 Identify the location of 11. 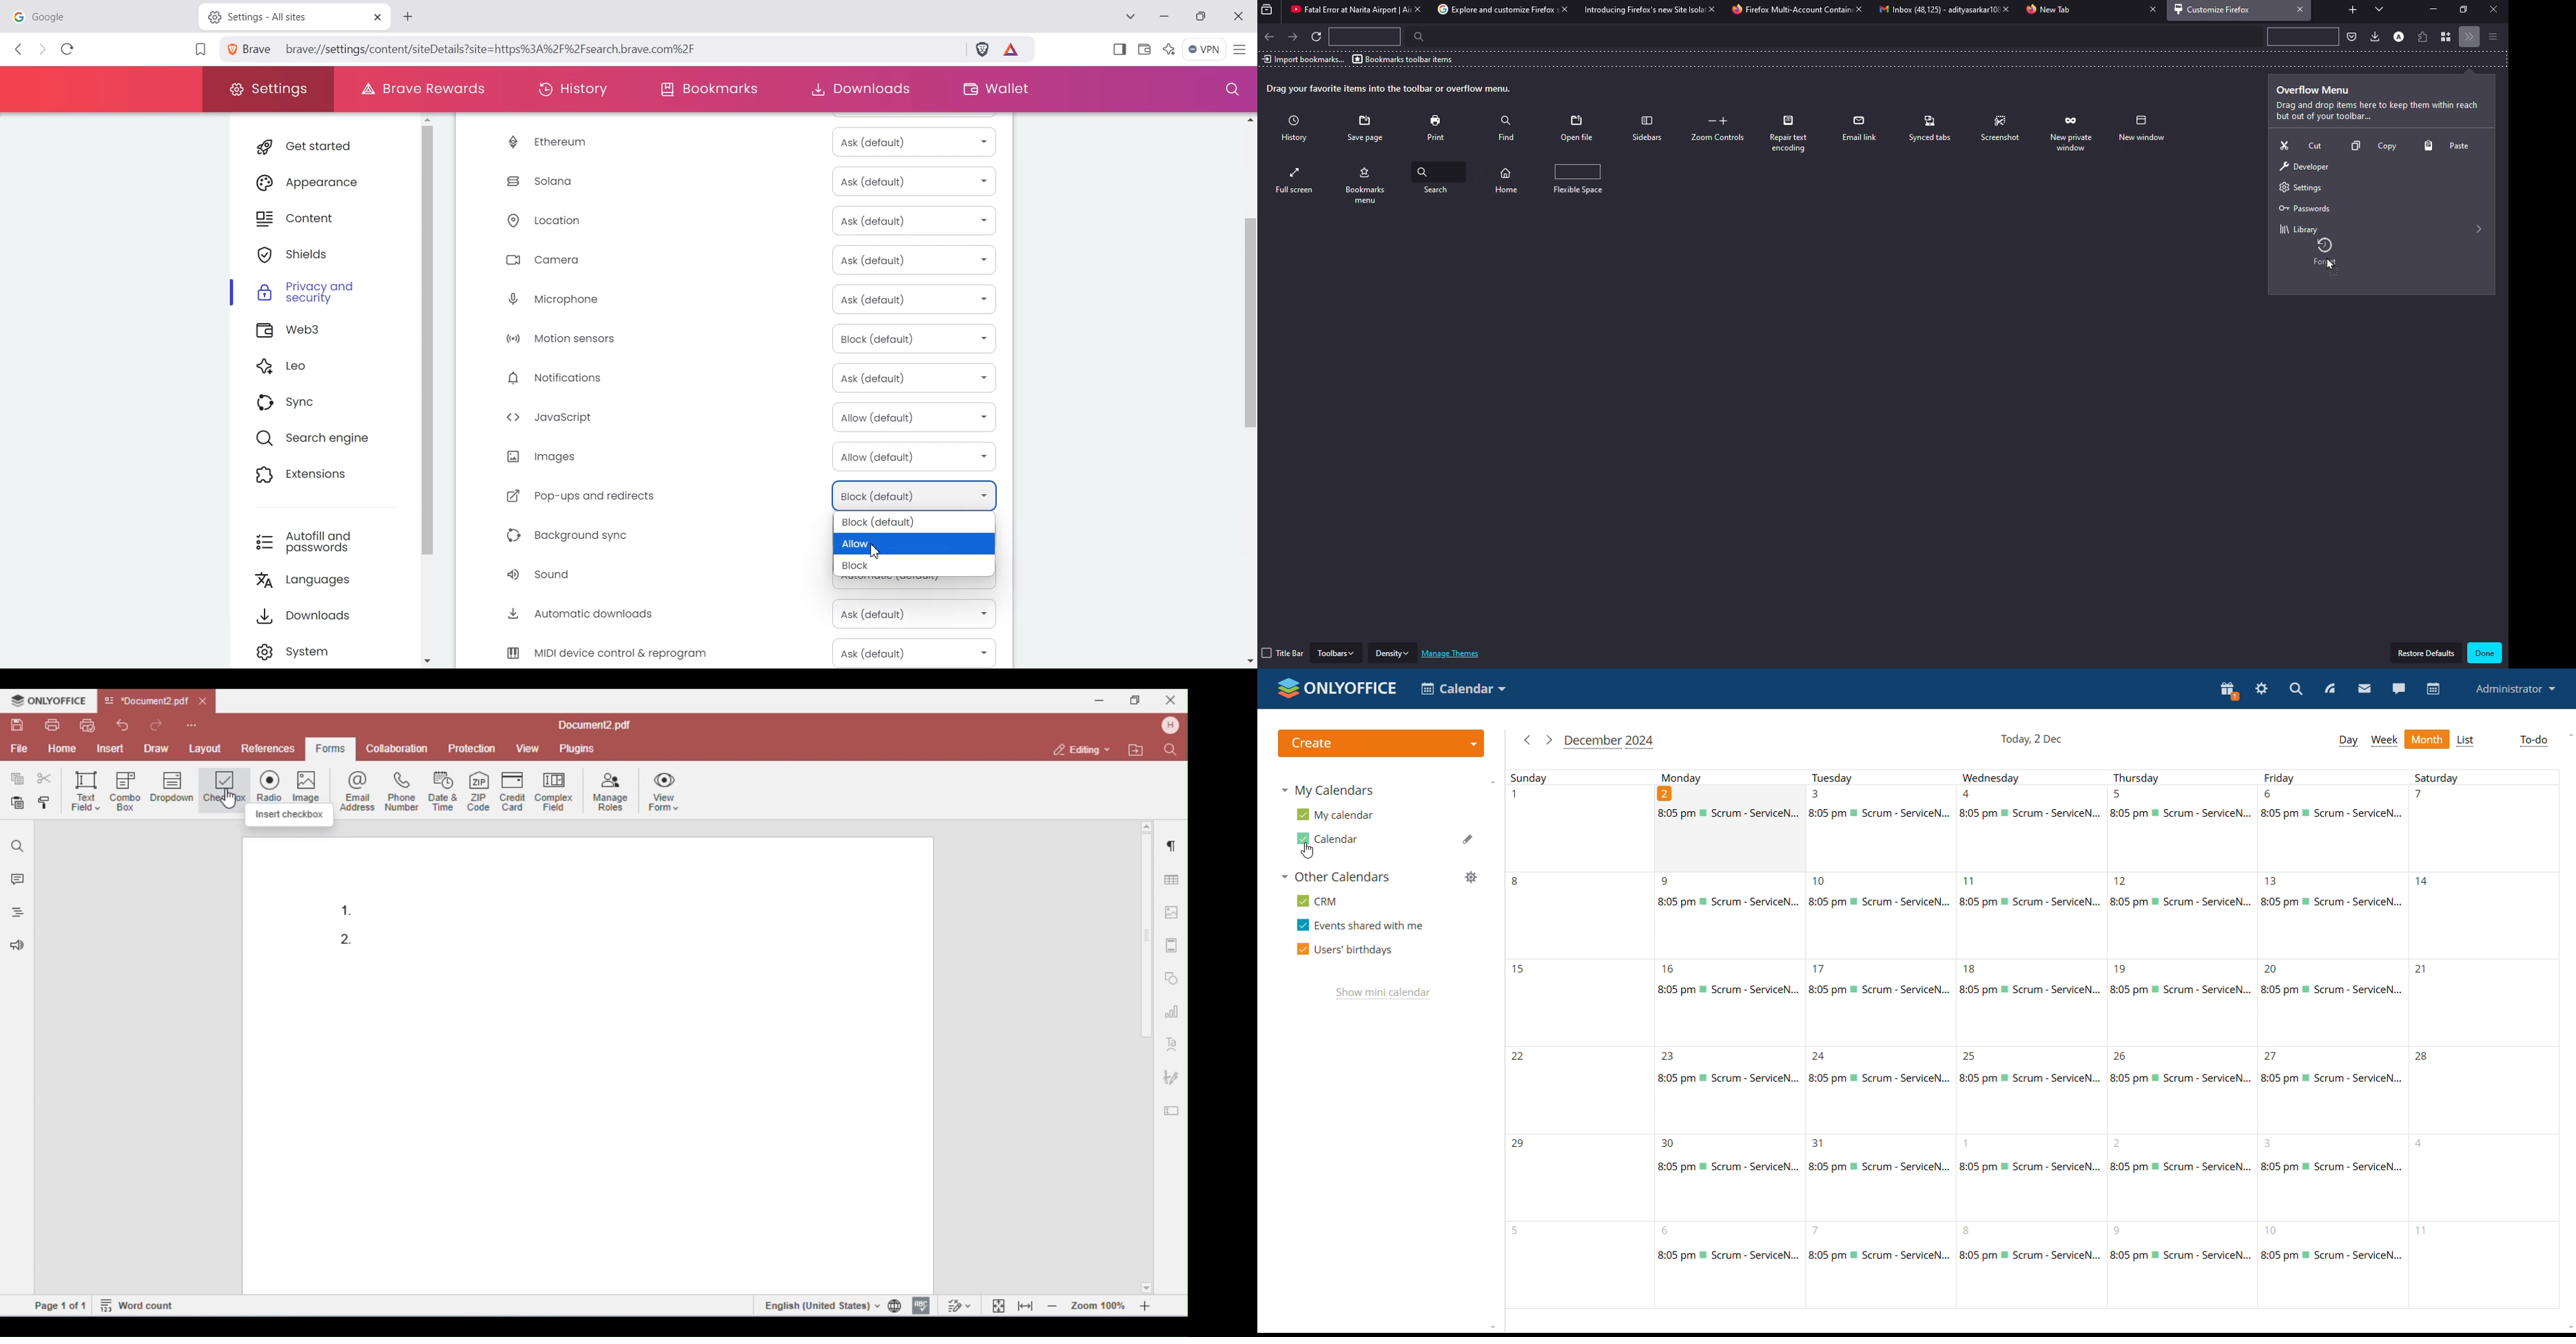
(2483, 1264).